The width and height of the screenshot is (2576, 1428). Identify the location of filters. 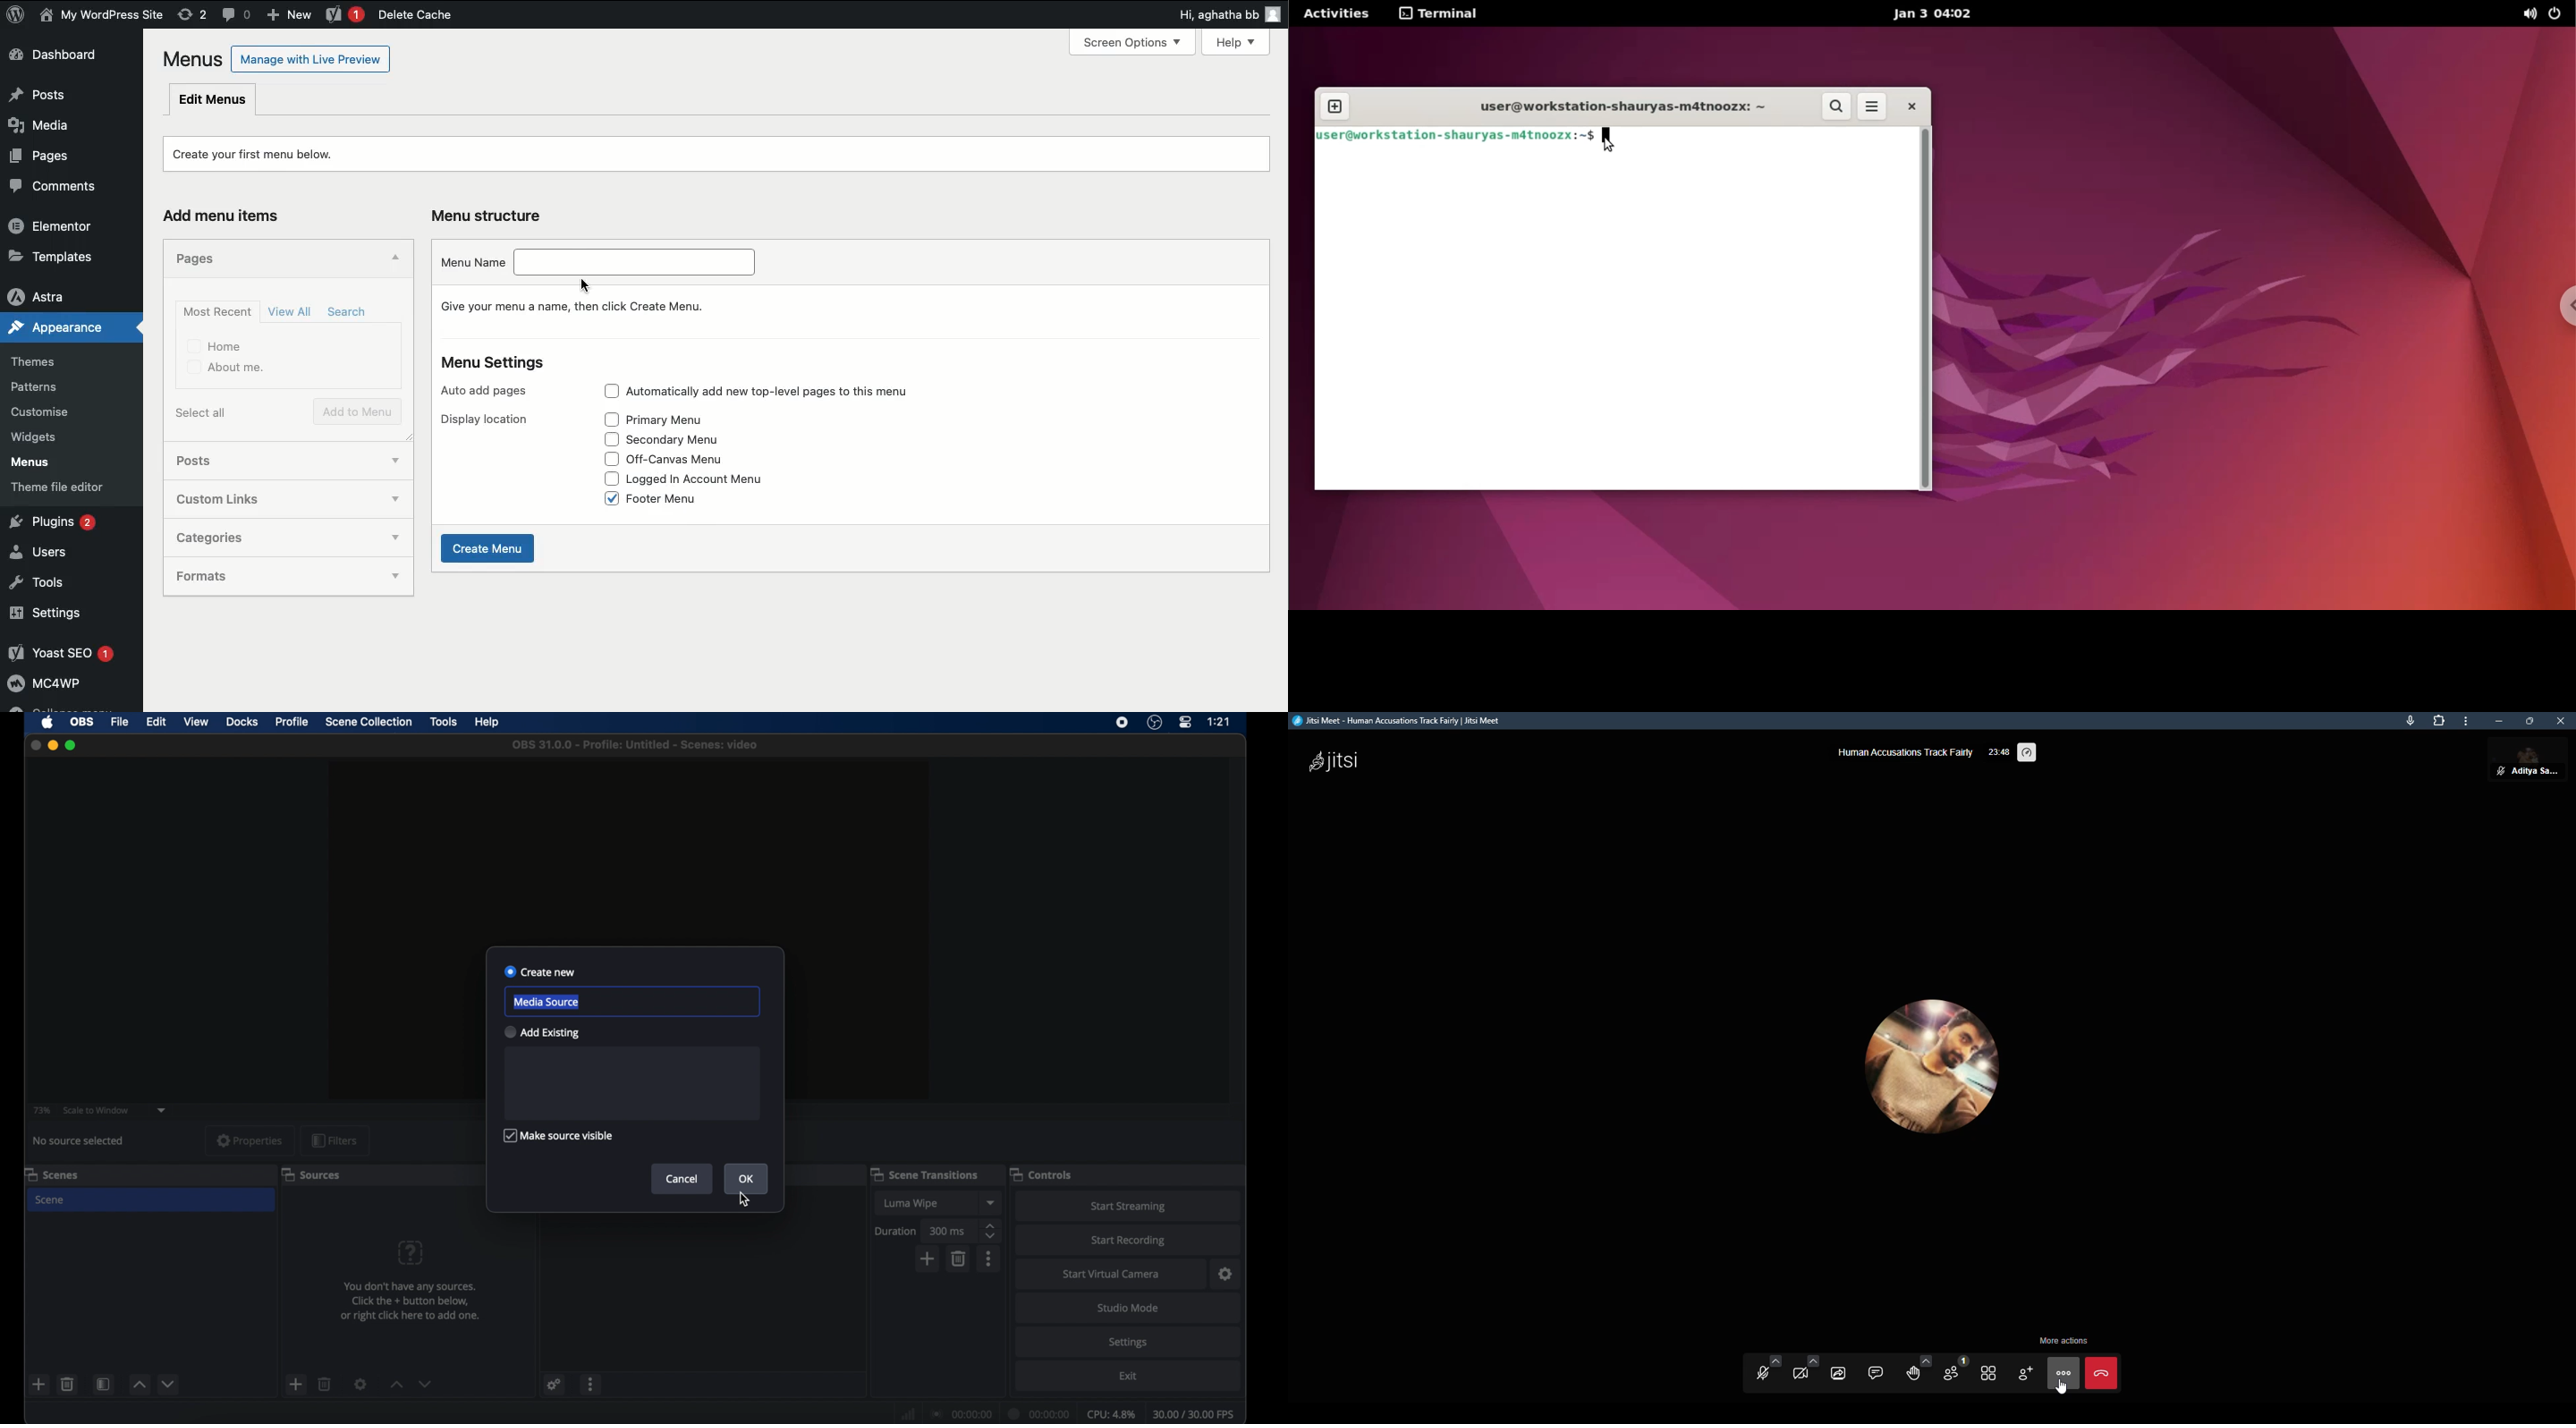
(335, 1140).